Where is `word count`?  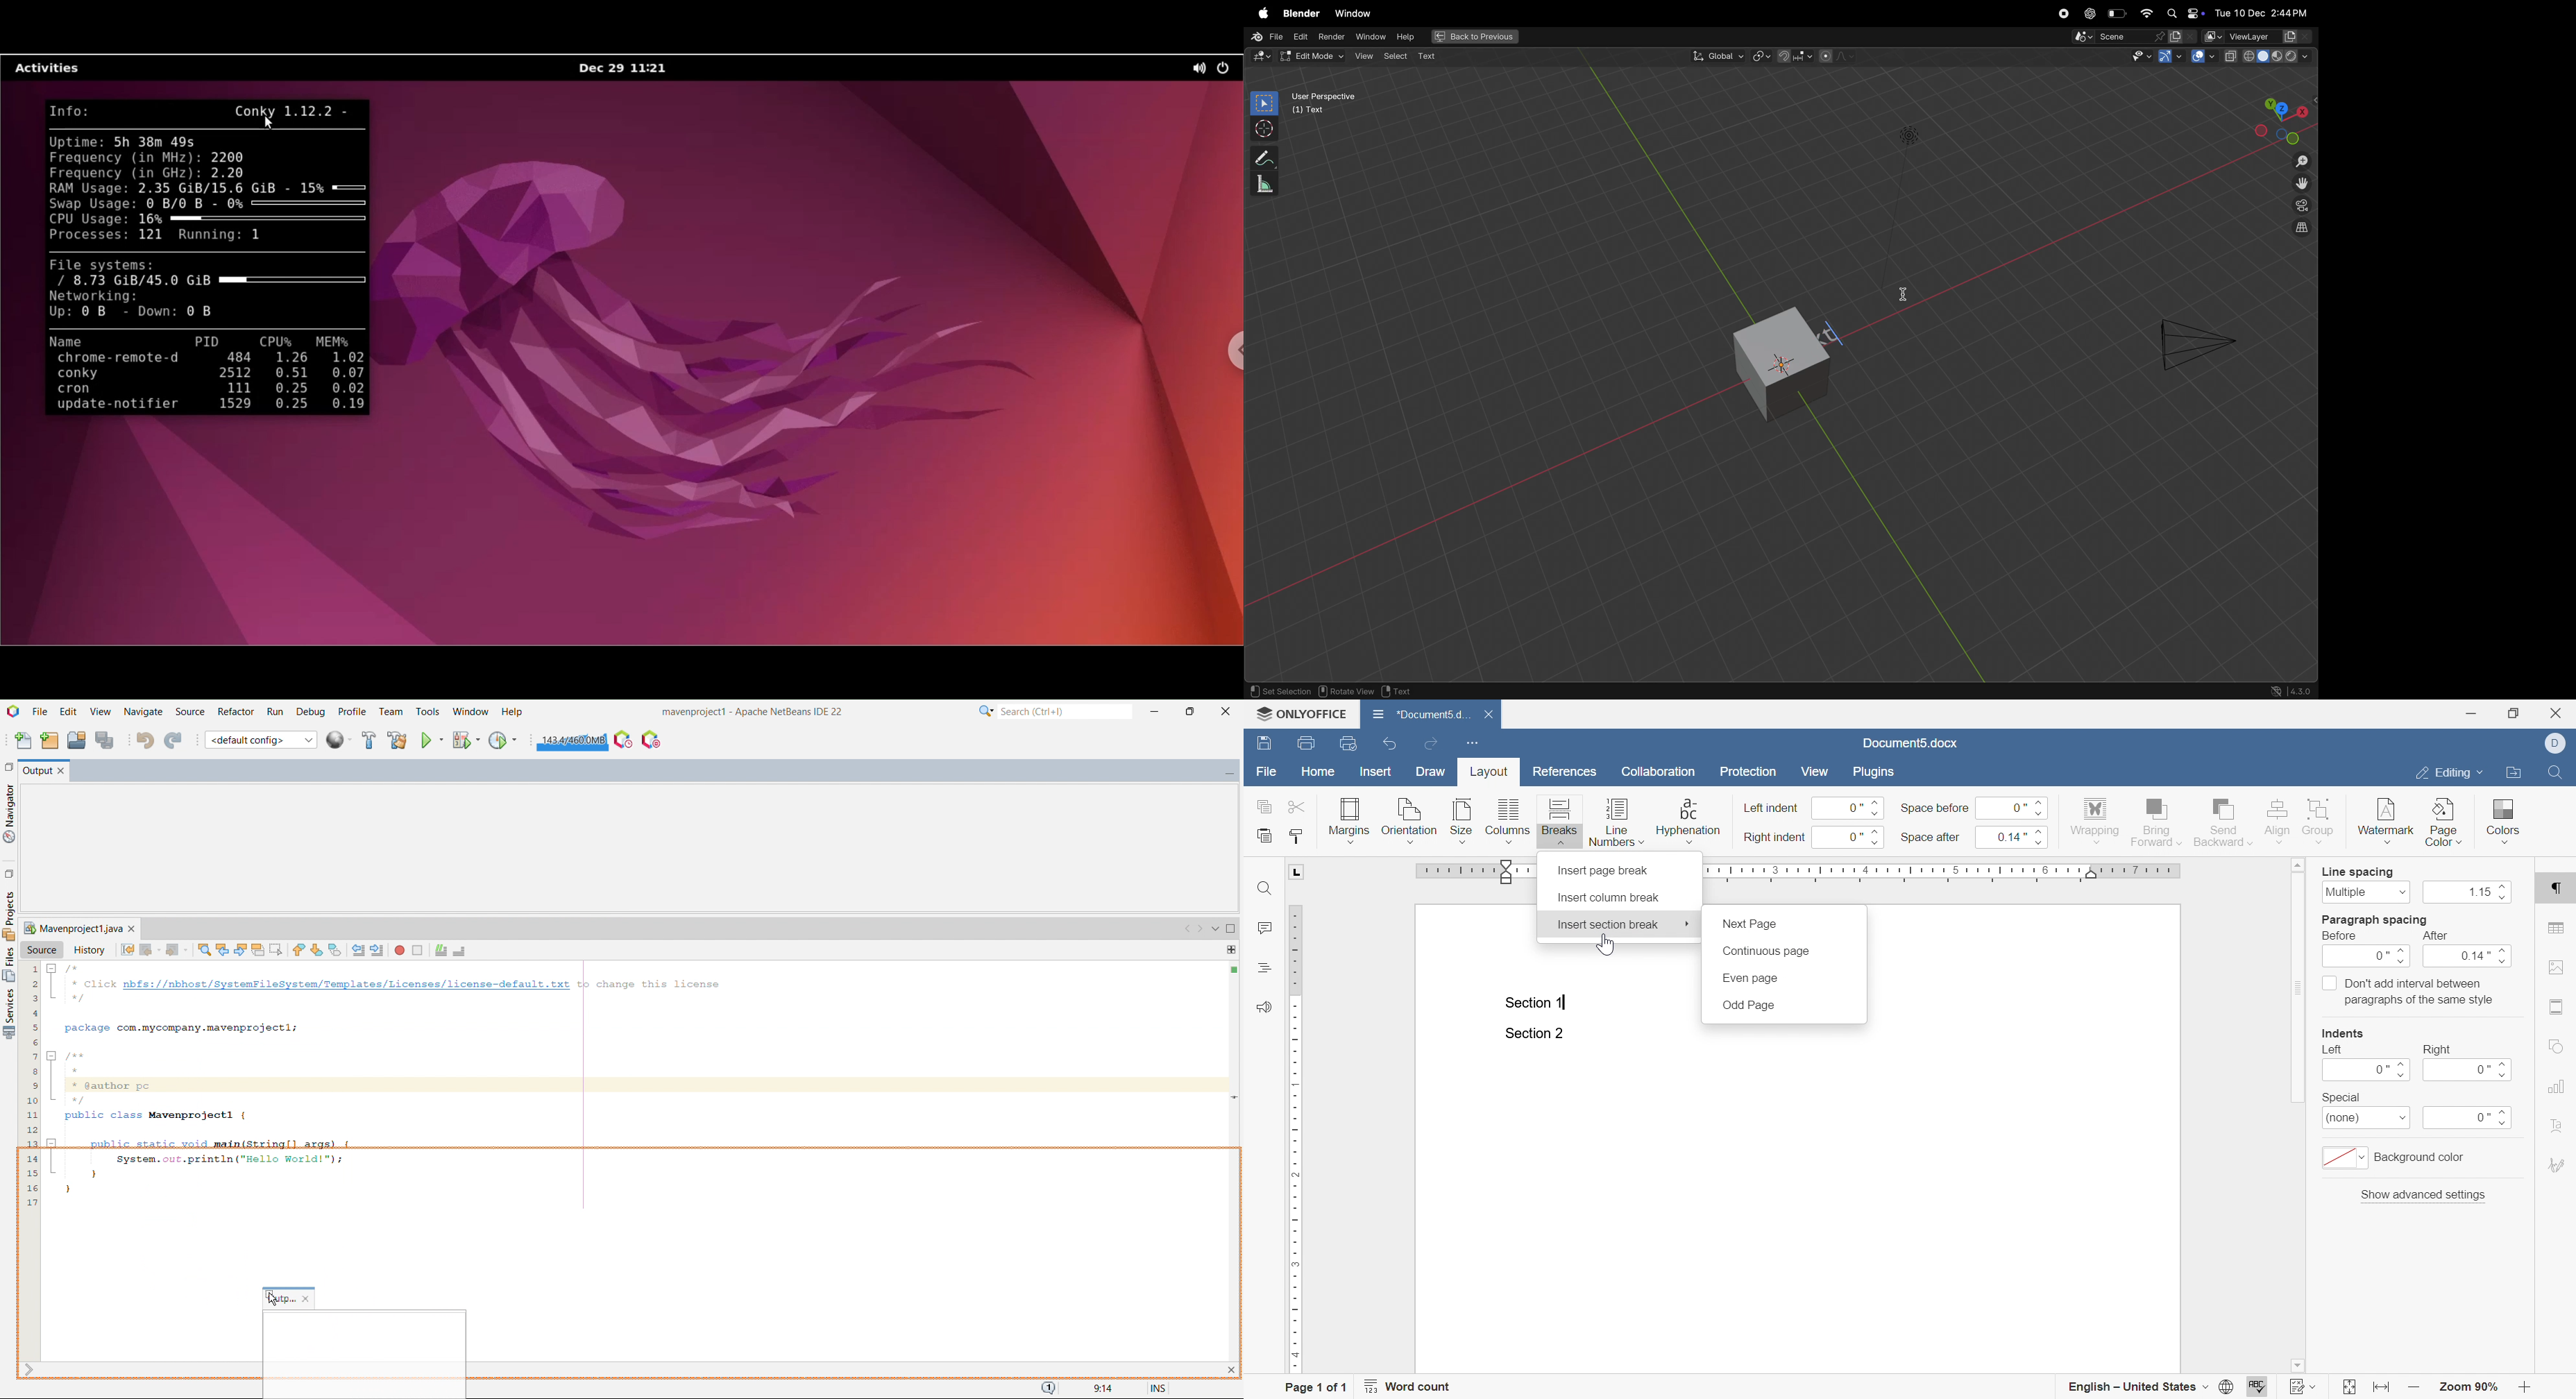 word count is located at coordinates (1411, 1386).